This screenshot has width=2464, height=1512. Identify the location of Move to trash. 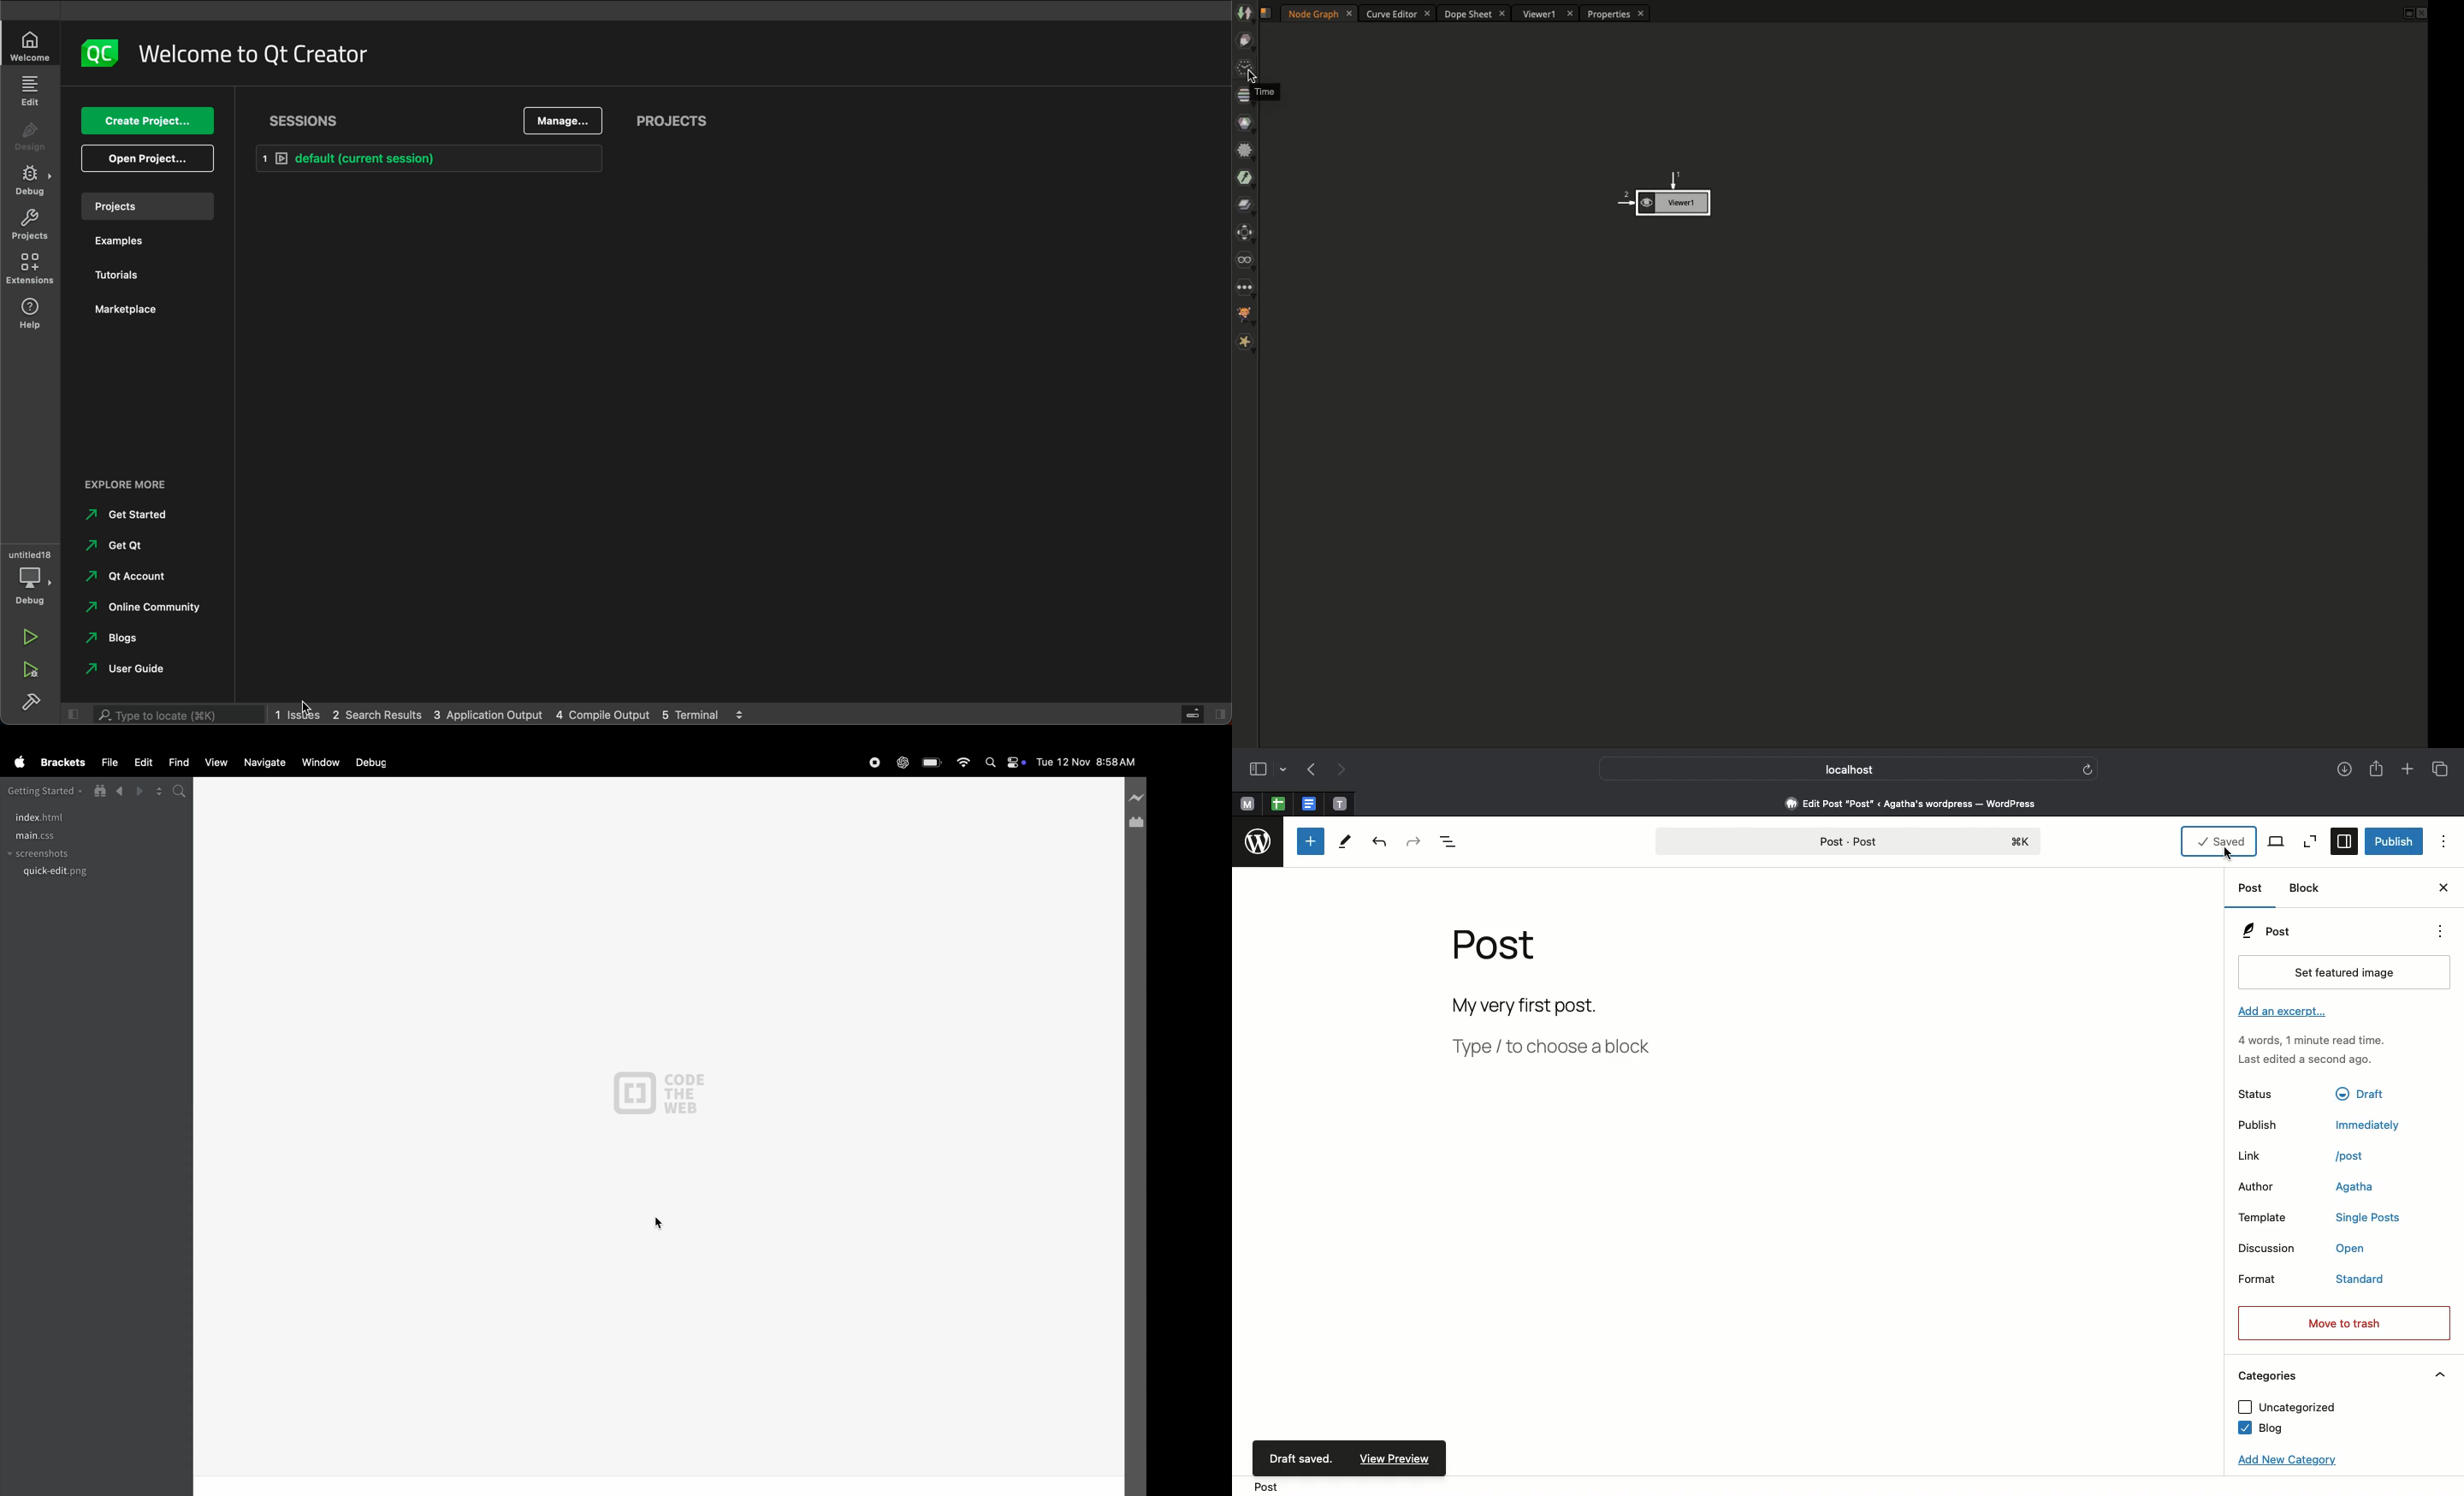
(2343, 1323).